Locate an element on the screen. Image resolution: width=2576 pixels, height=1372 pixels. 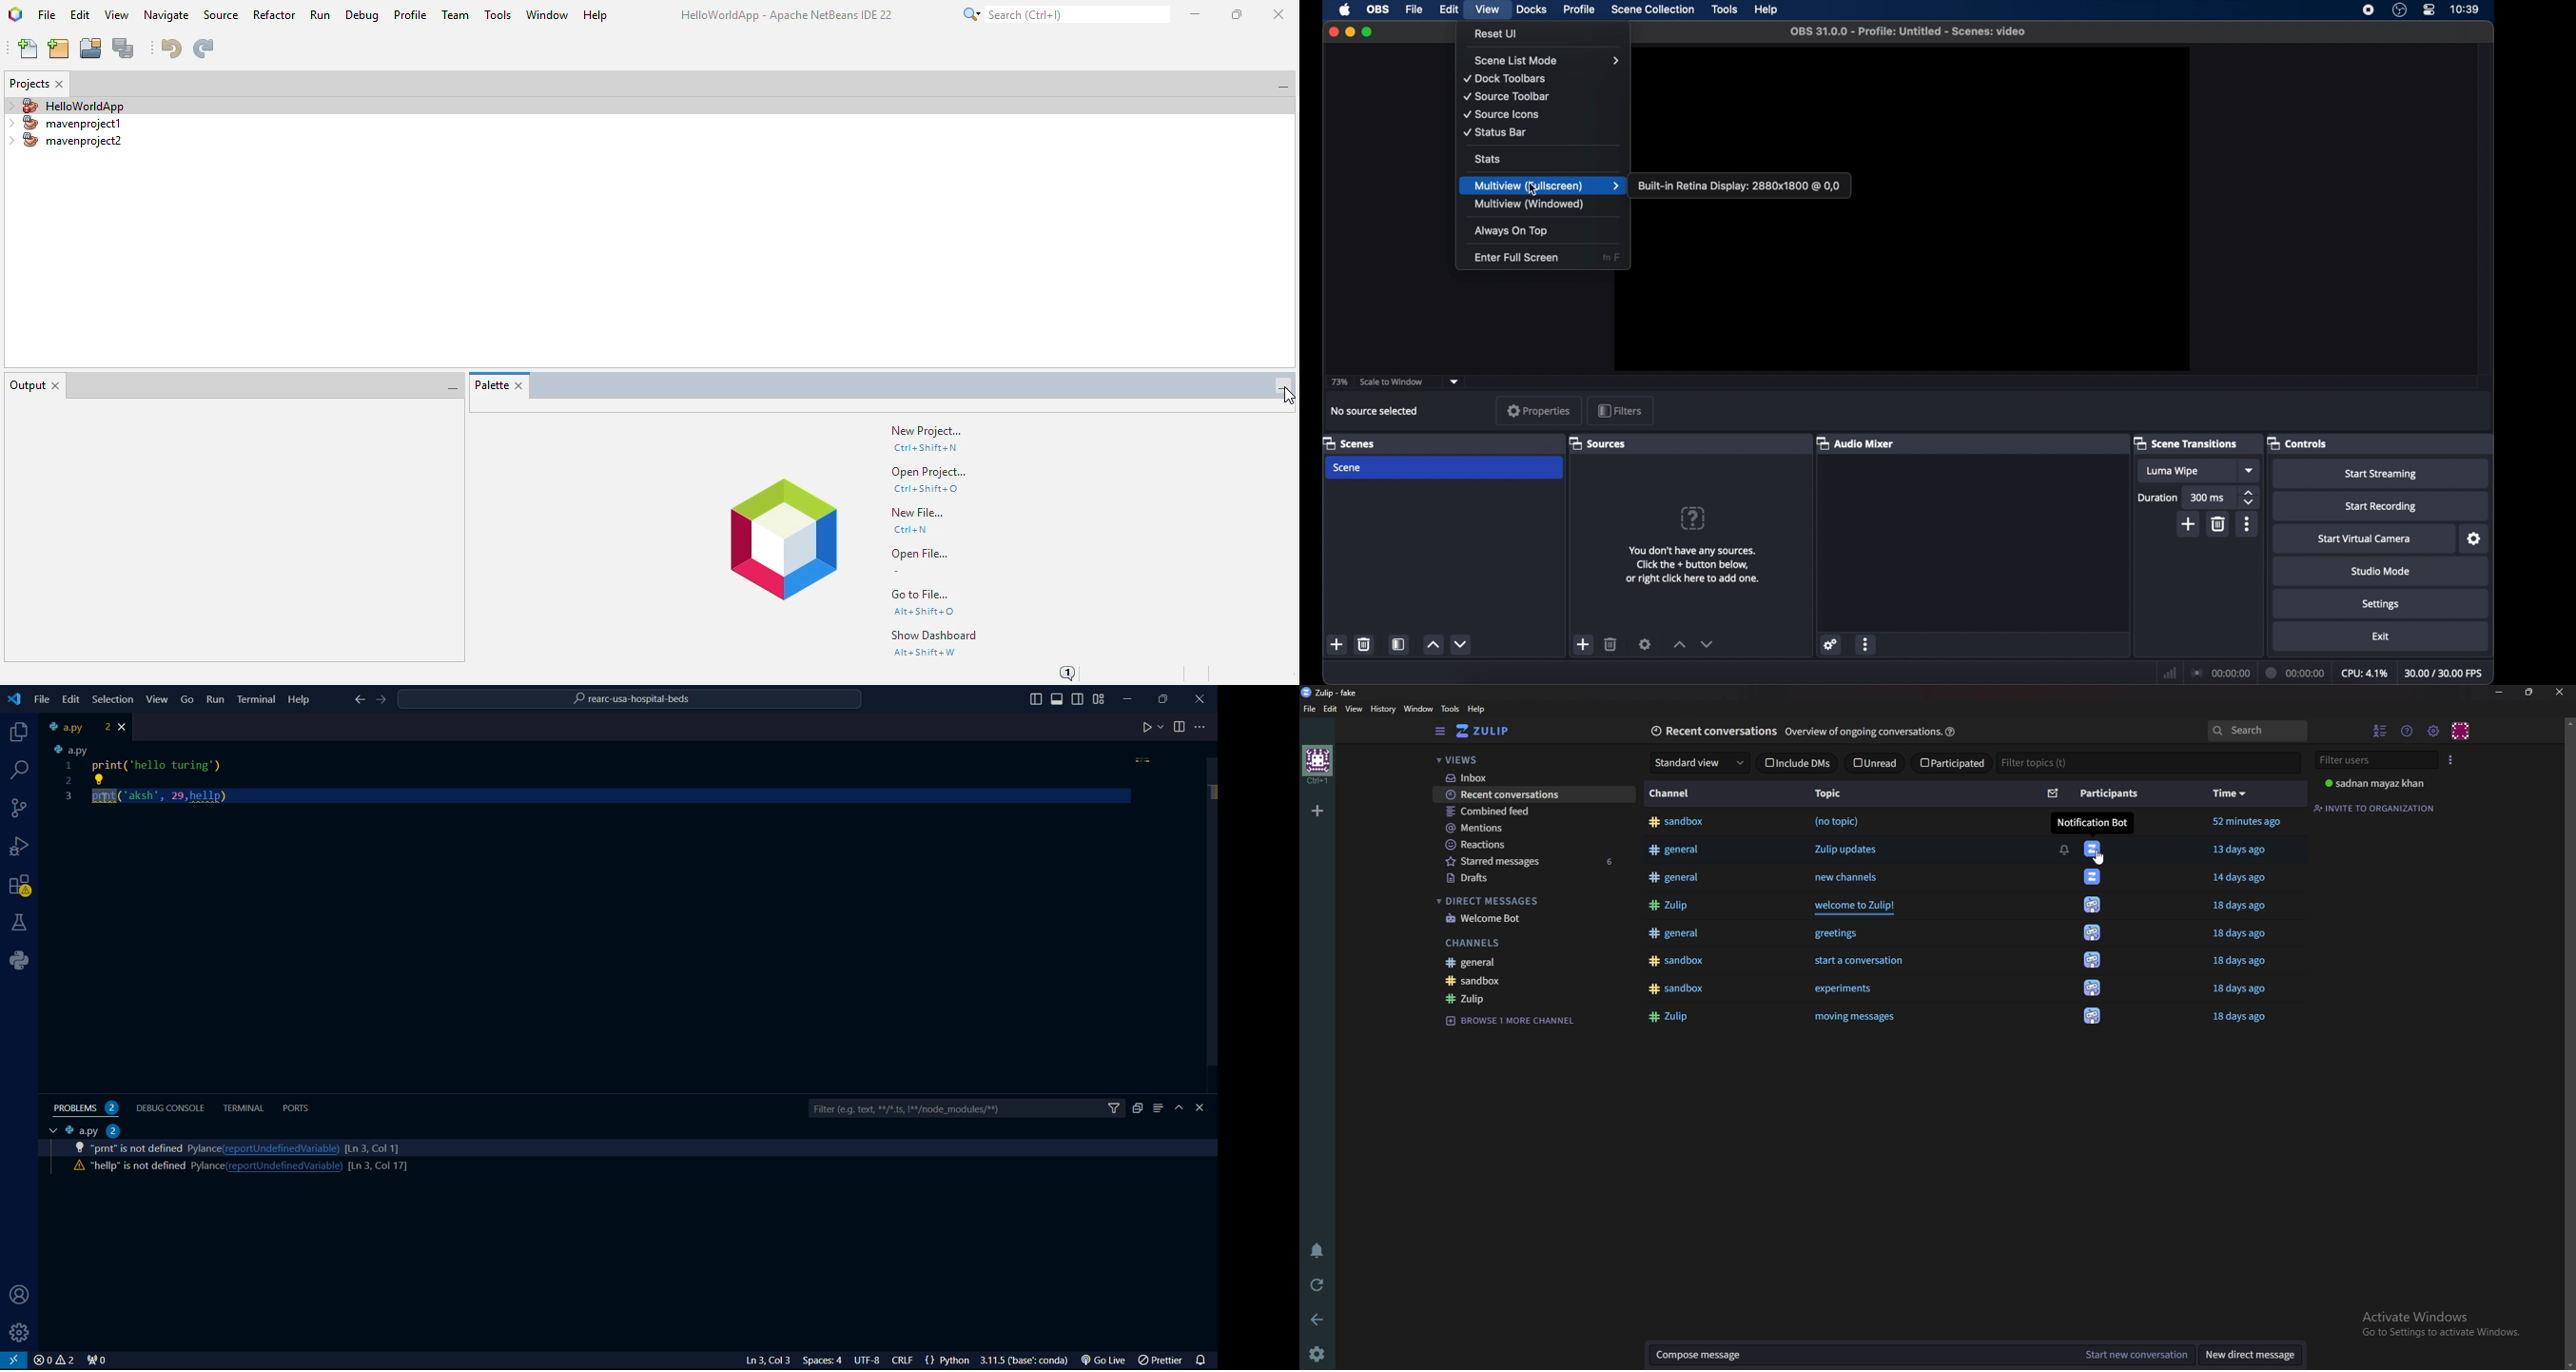
multiview (fullscreen) is located at coordinates (1548, 186).